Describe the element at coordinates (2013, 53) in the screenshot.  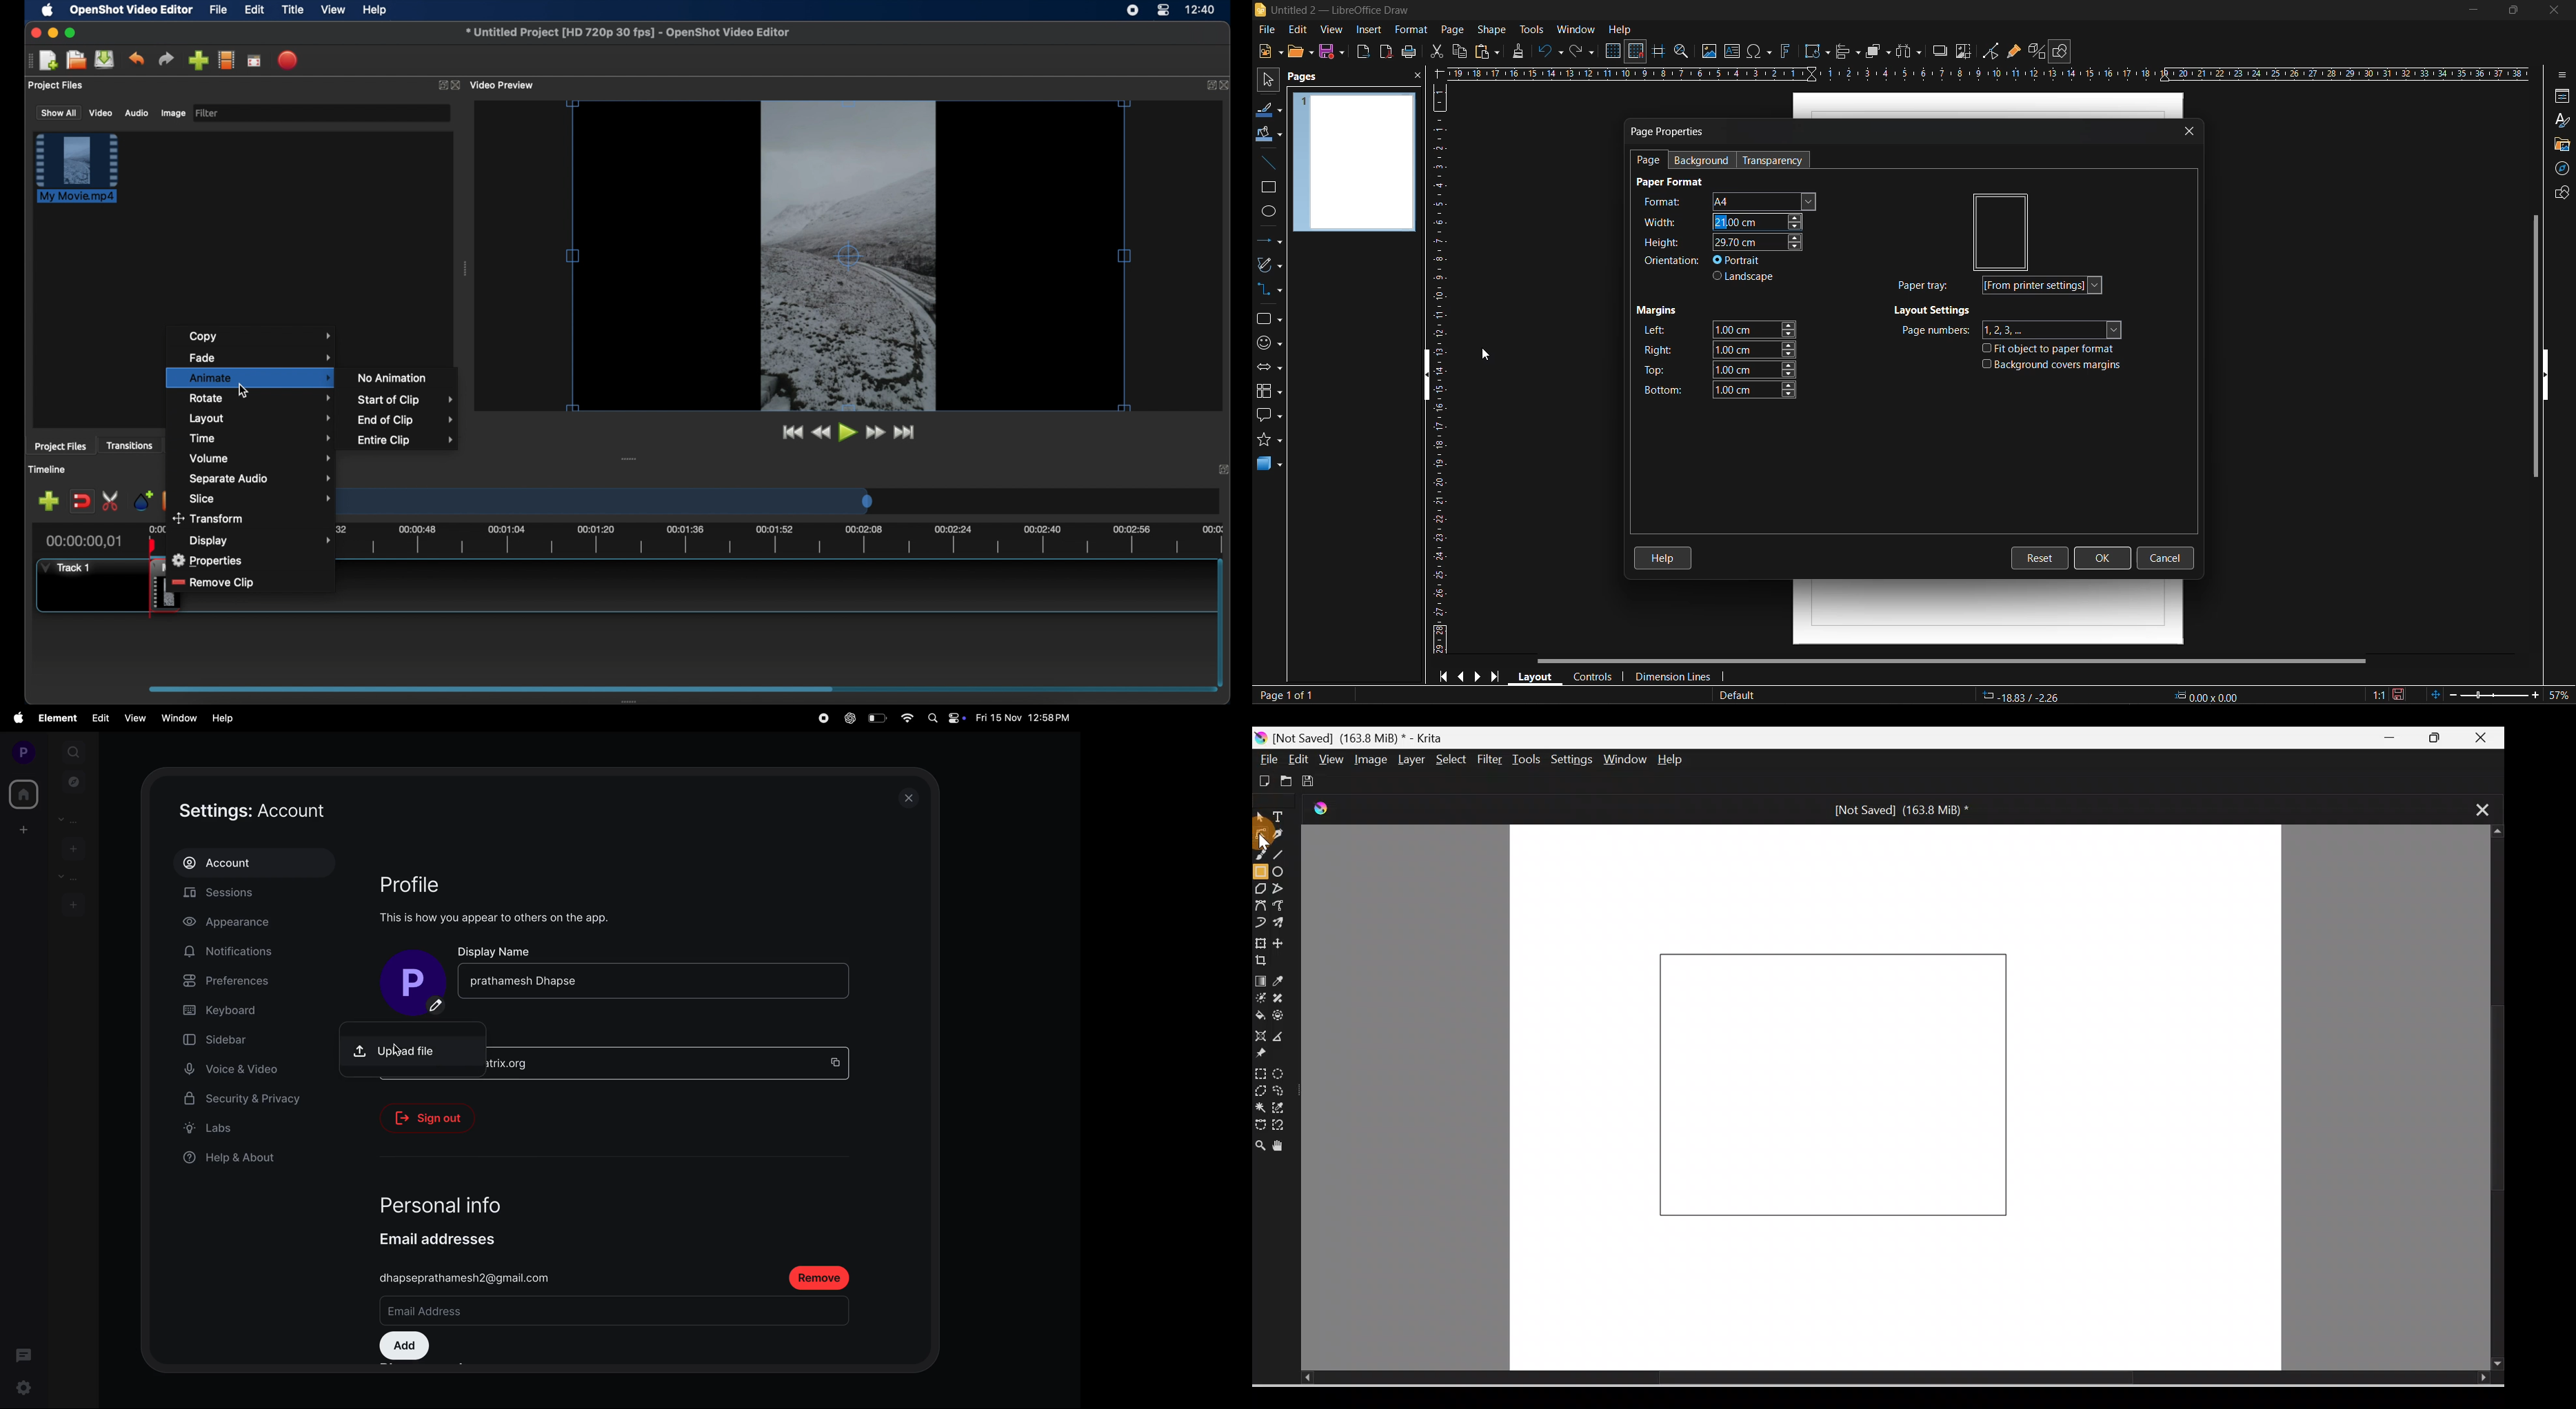
I see `show gluepoint` at that location.